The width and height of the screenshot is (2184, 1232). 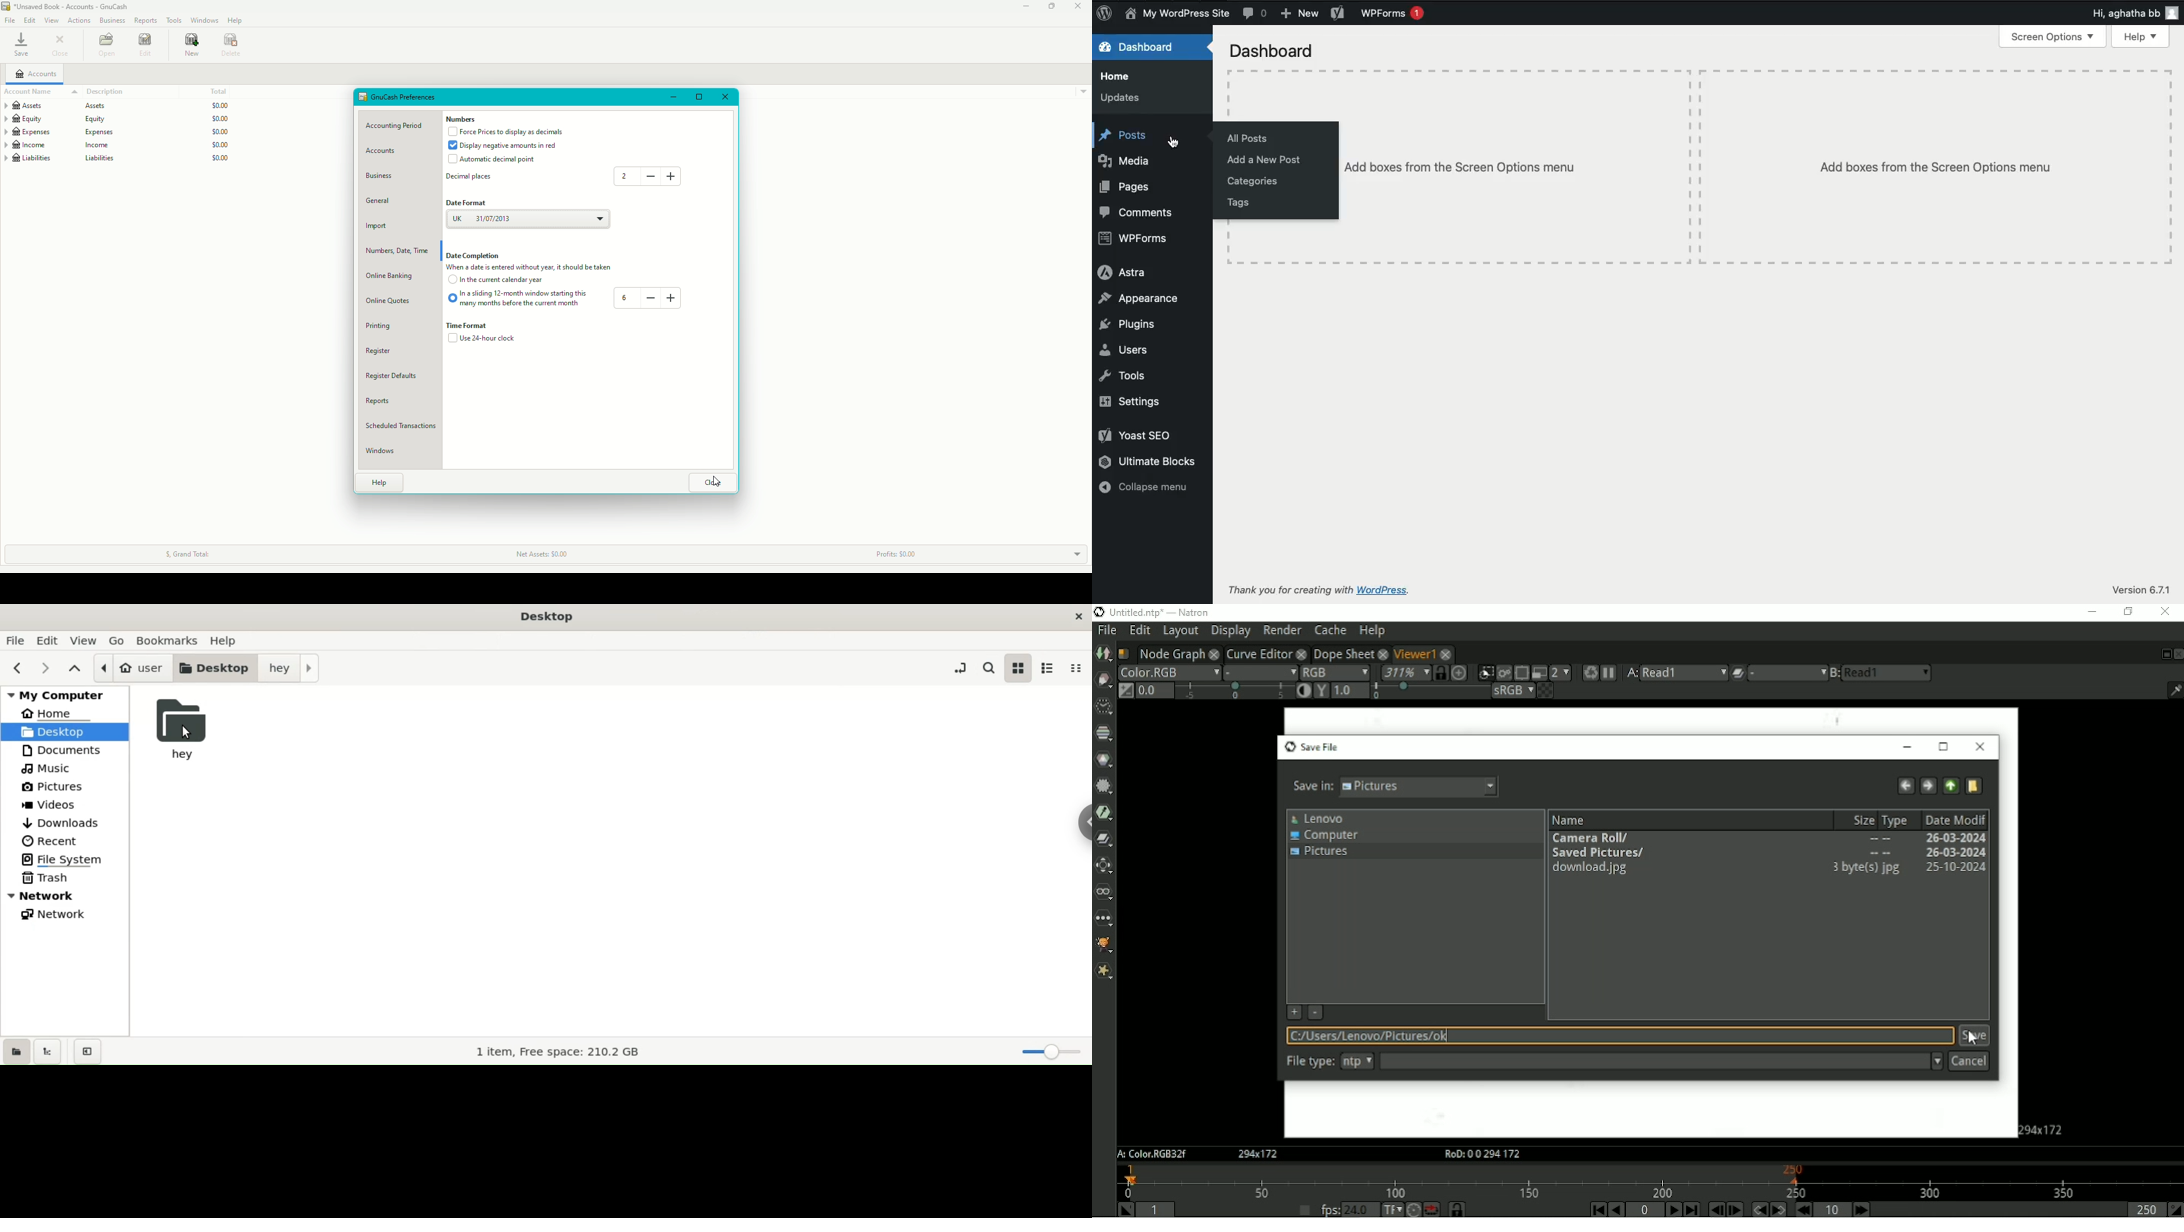 What do you see at coordinates (1515, 166) in the screenshot?
I see `` at bounding box center [1515, 166].